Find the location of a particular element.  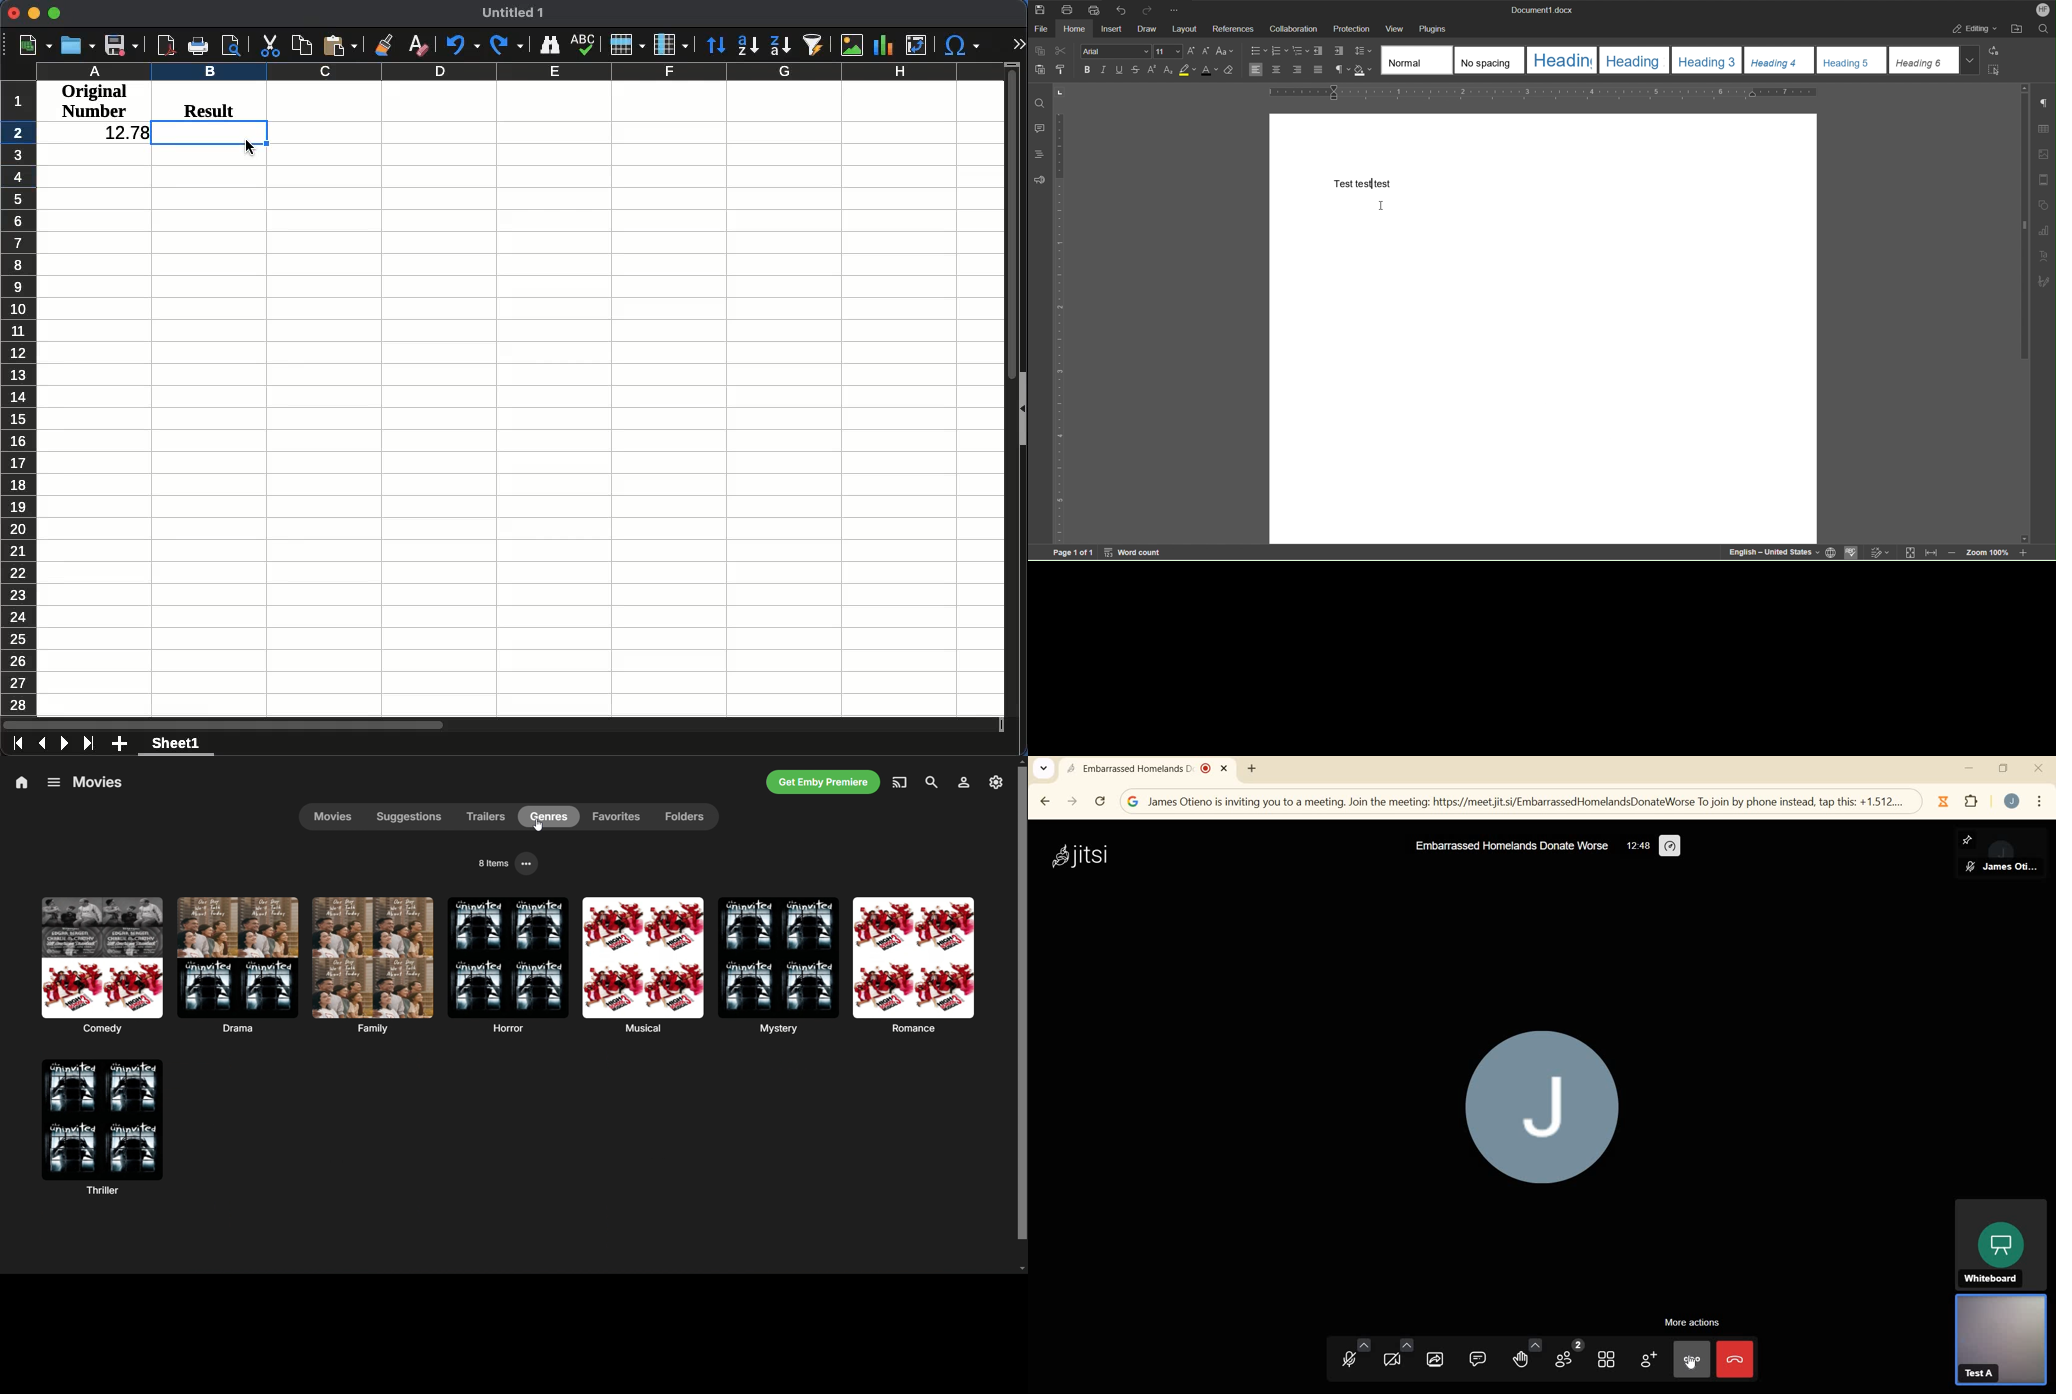

Font Size is located at coordinates (1169, 52).